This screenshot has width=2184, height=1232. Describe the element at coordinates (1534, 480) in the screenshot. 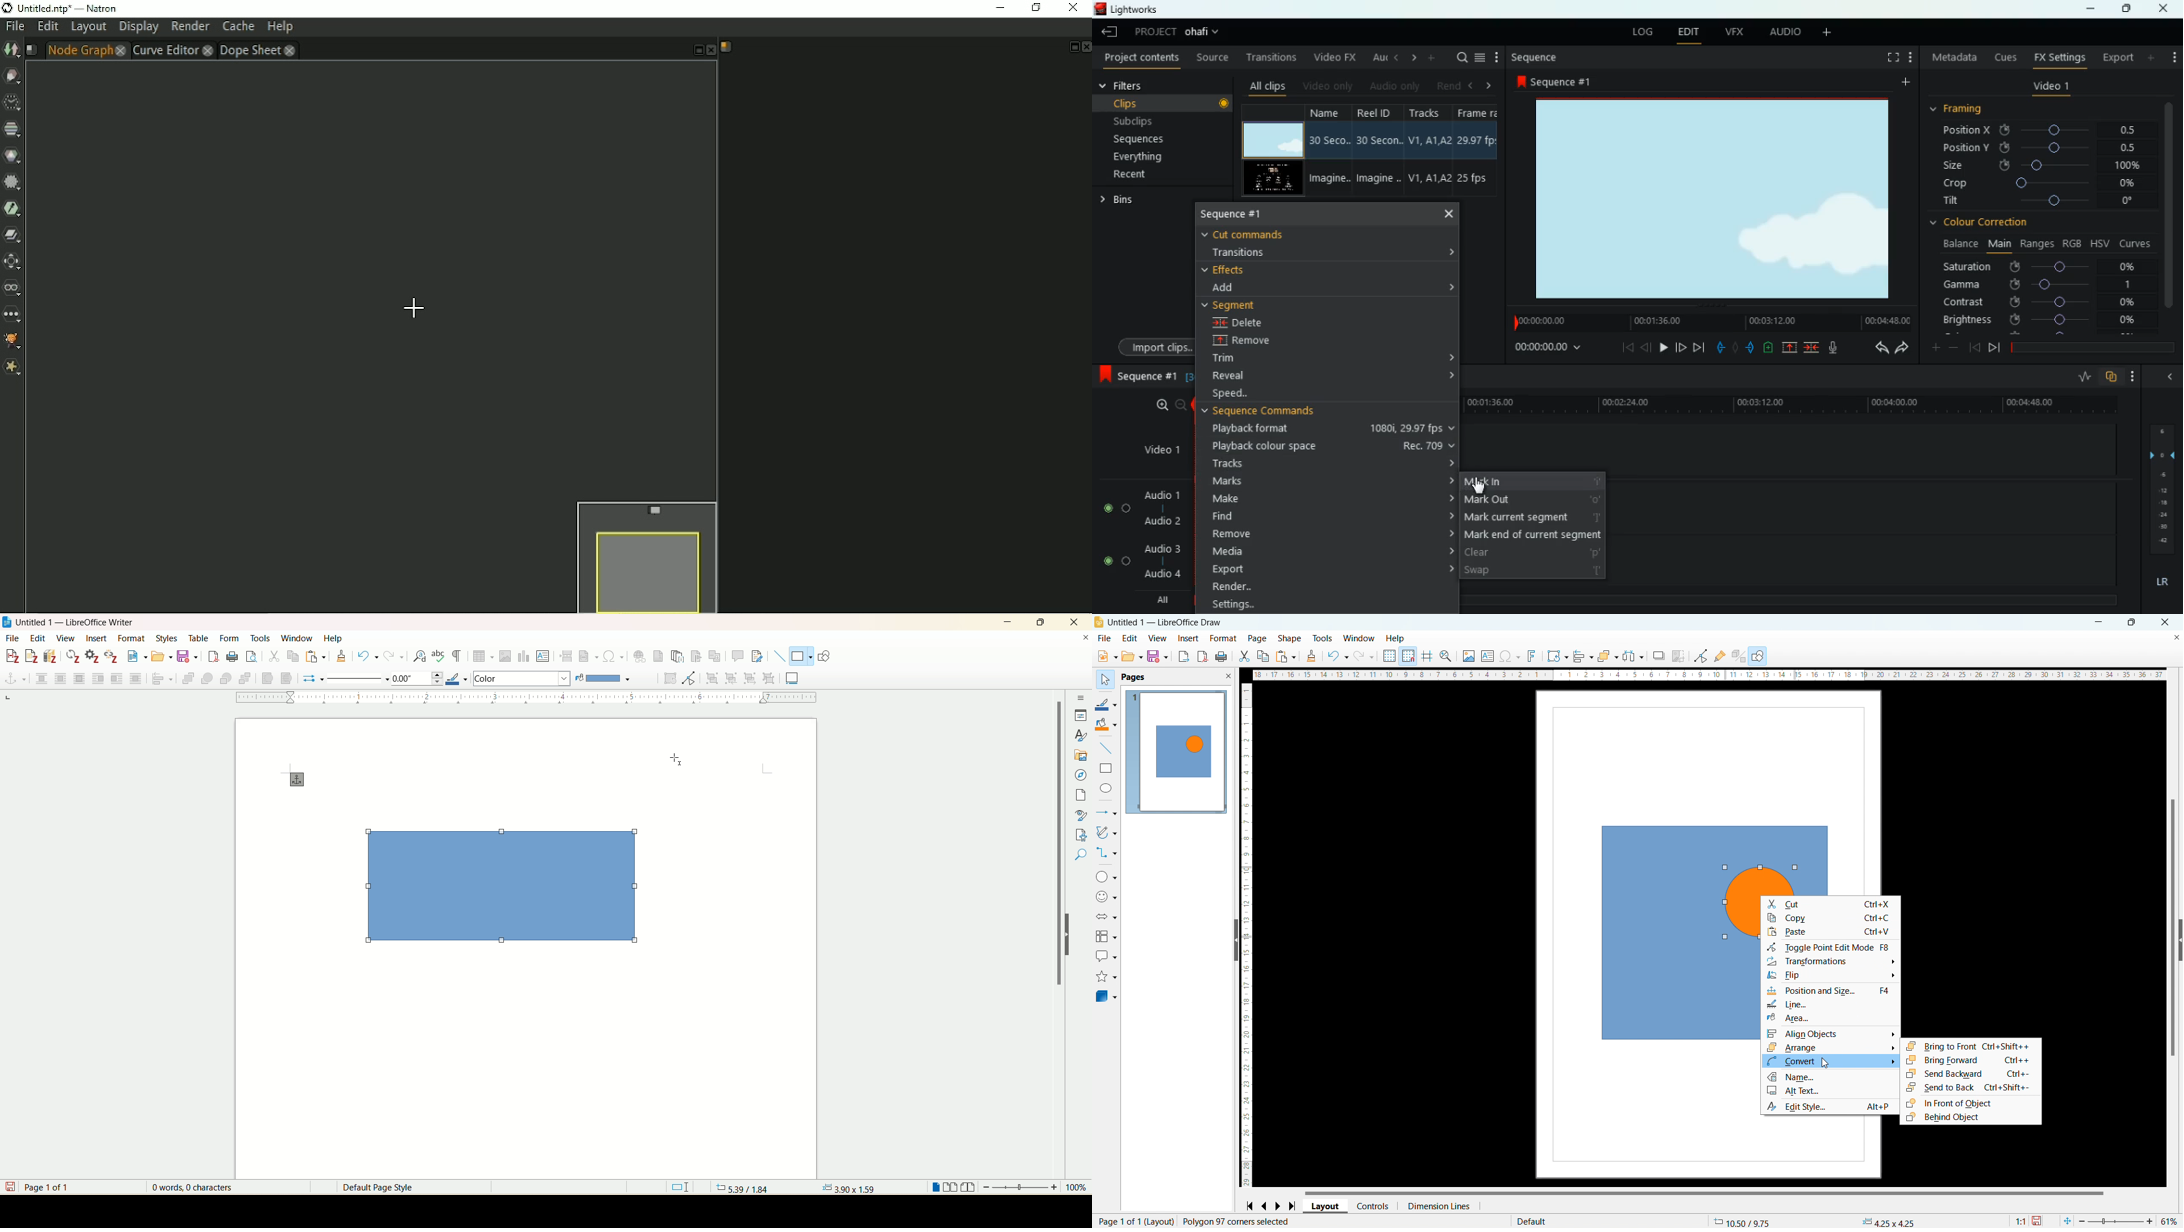

I see `mark in` at that location.